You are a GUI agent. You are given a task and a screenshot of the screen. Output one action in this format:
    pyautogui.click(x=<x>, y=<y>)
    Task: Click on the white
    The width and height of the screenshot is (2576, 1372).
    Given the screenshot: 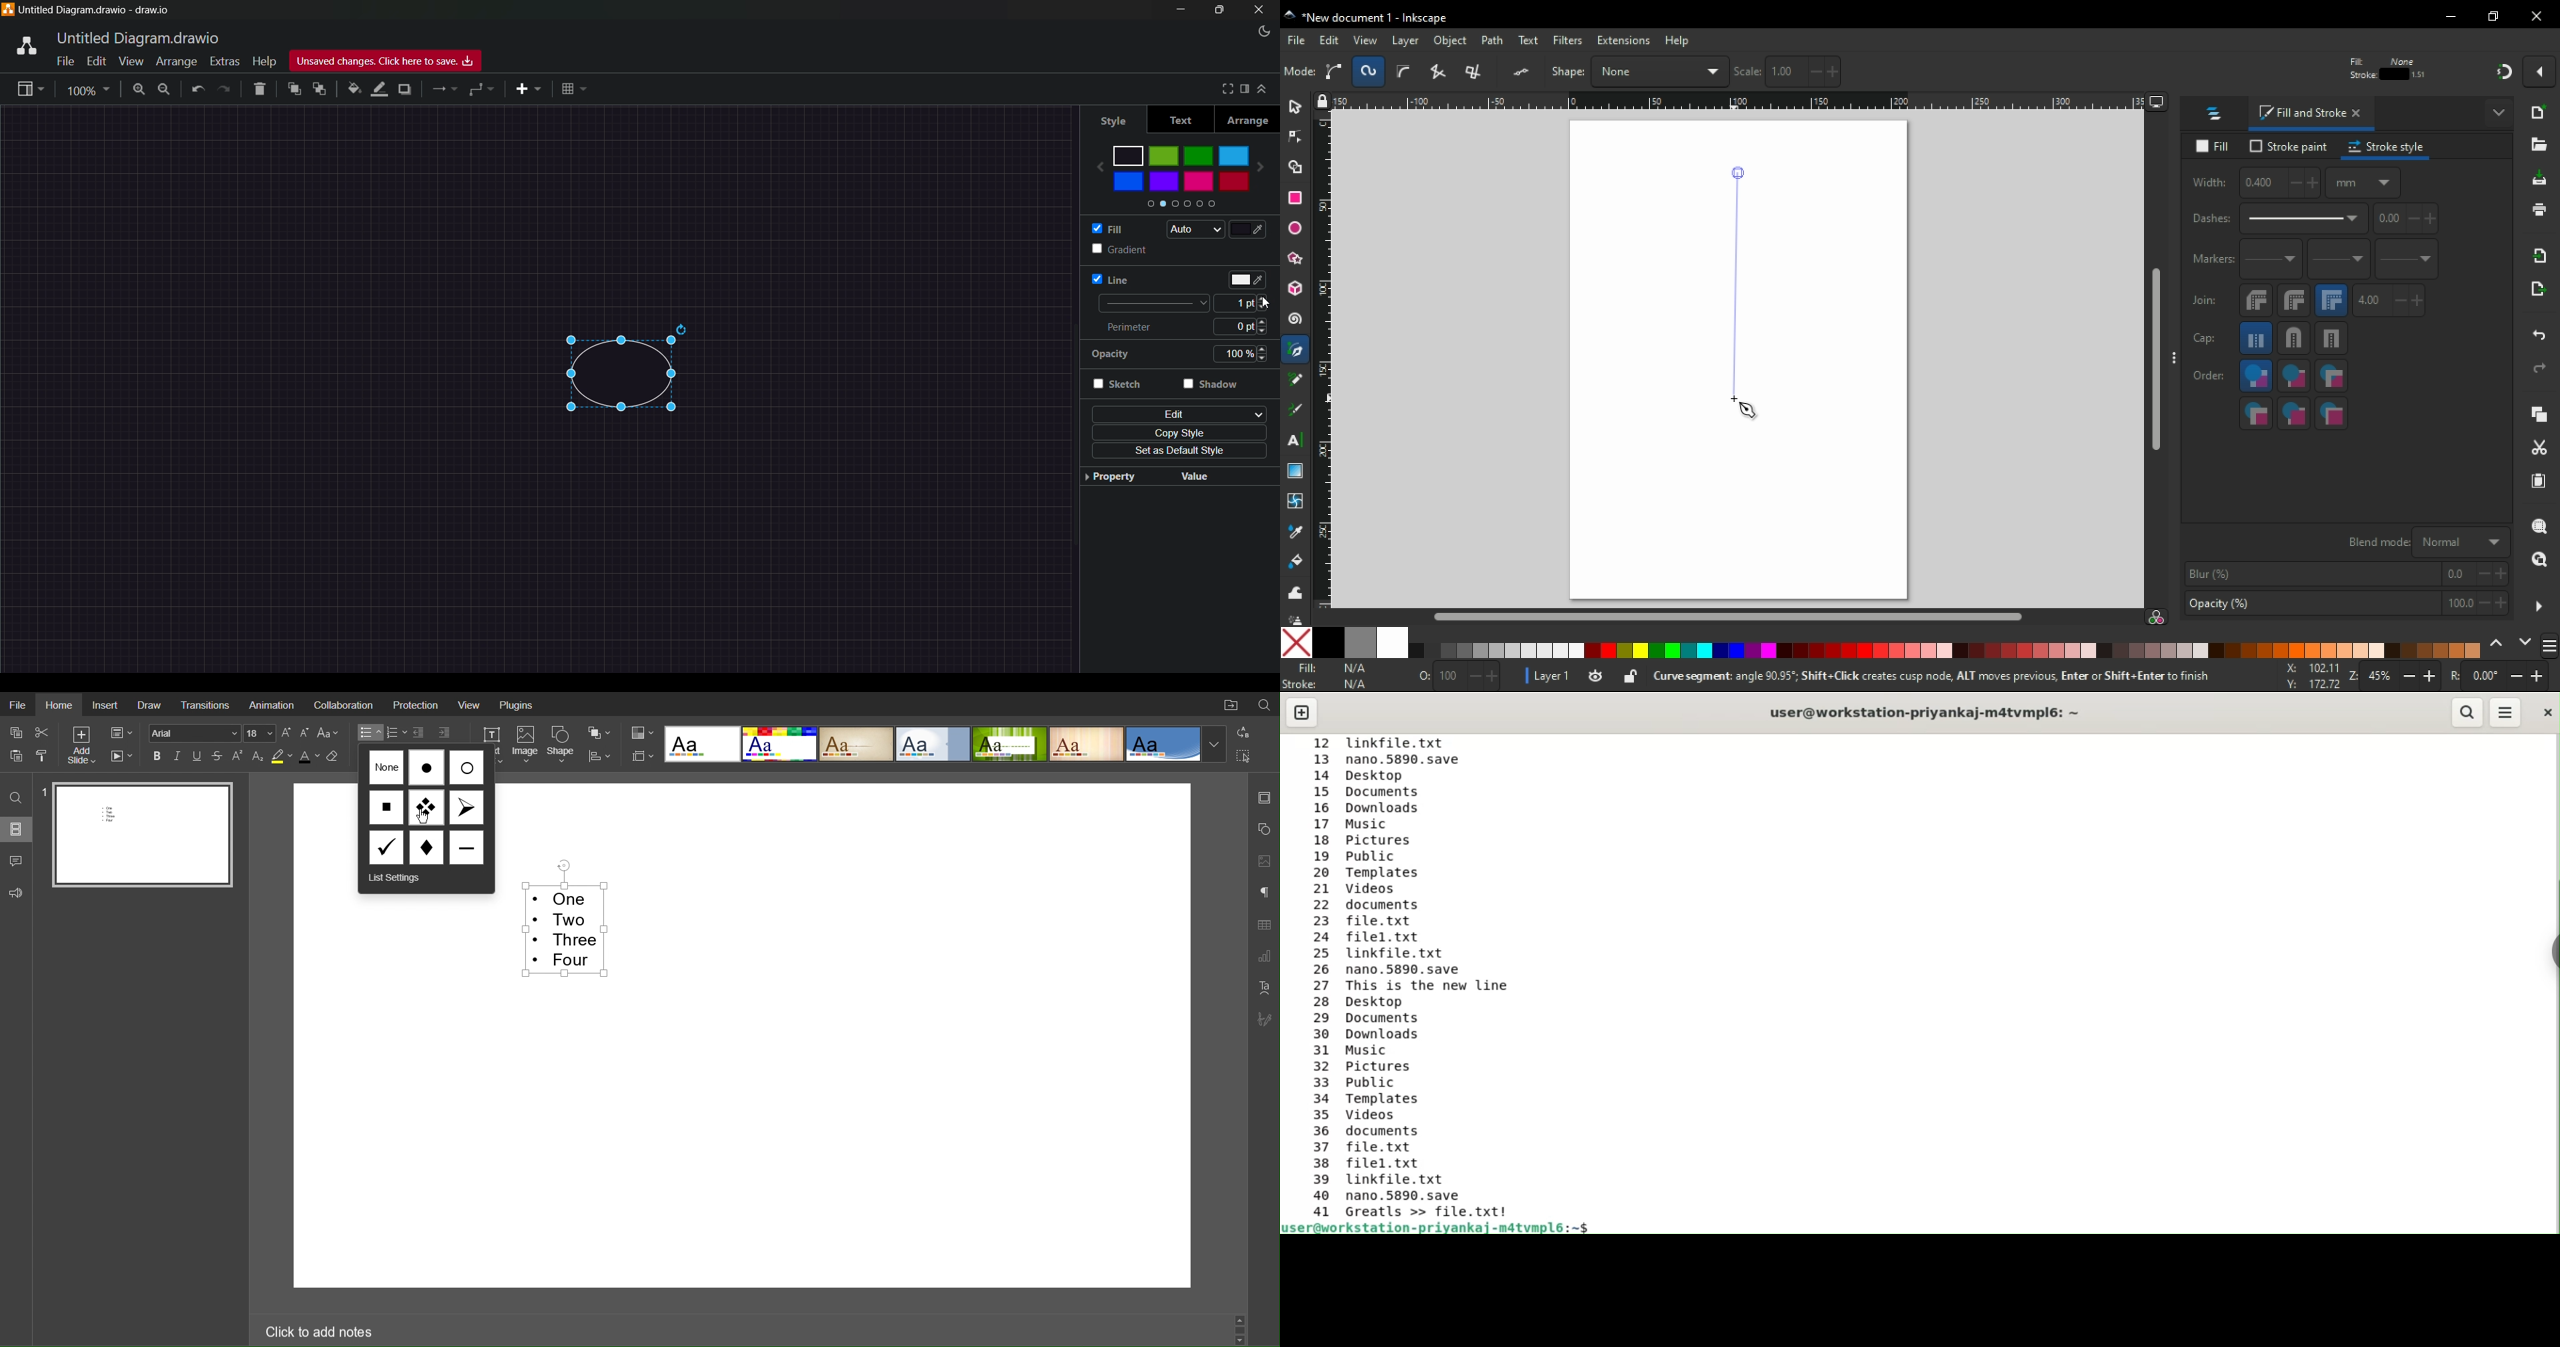 What is the action you would take?
    pyautogui.click(x=1393, y=642)
    